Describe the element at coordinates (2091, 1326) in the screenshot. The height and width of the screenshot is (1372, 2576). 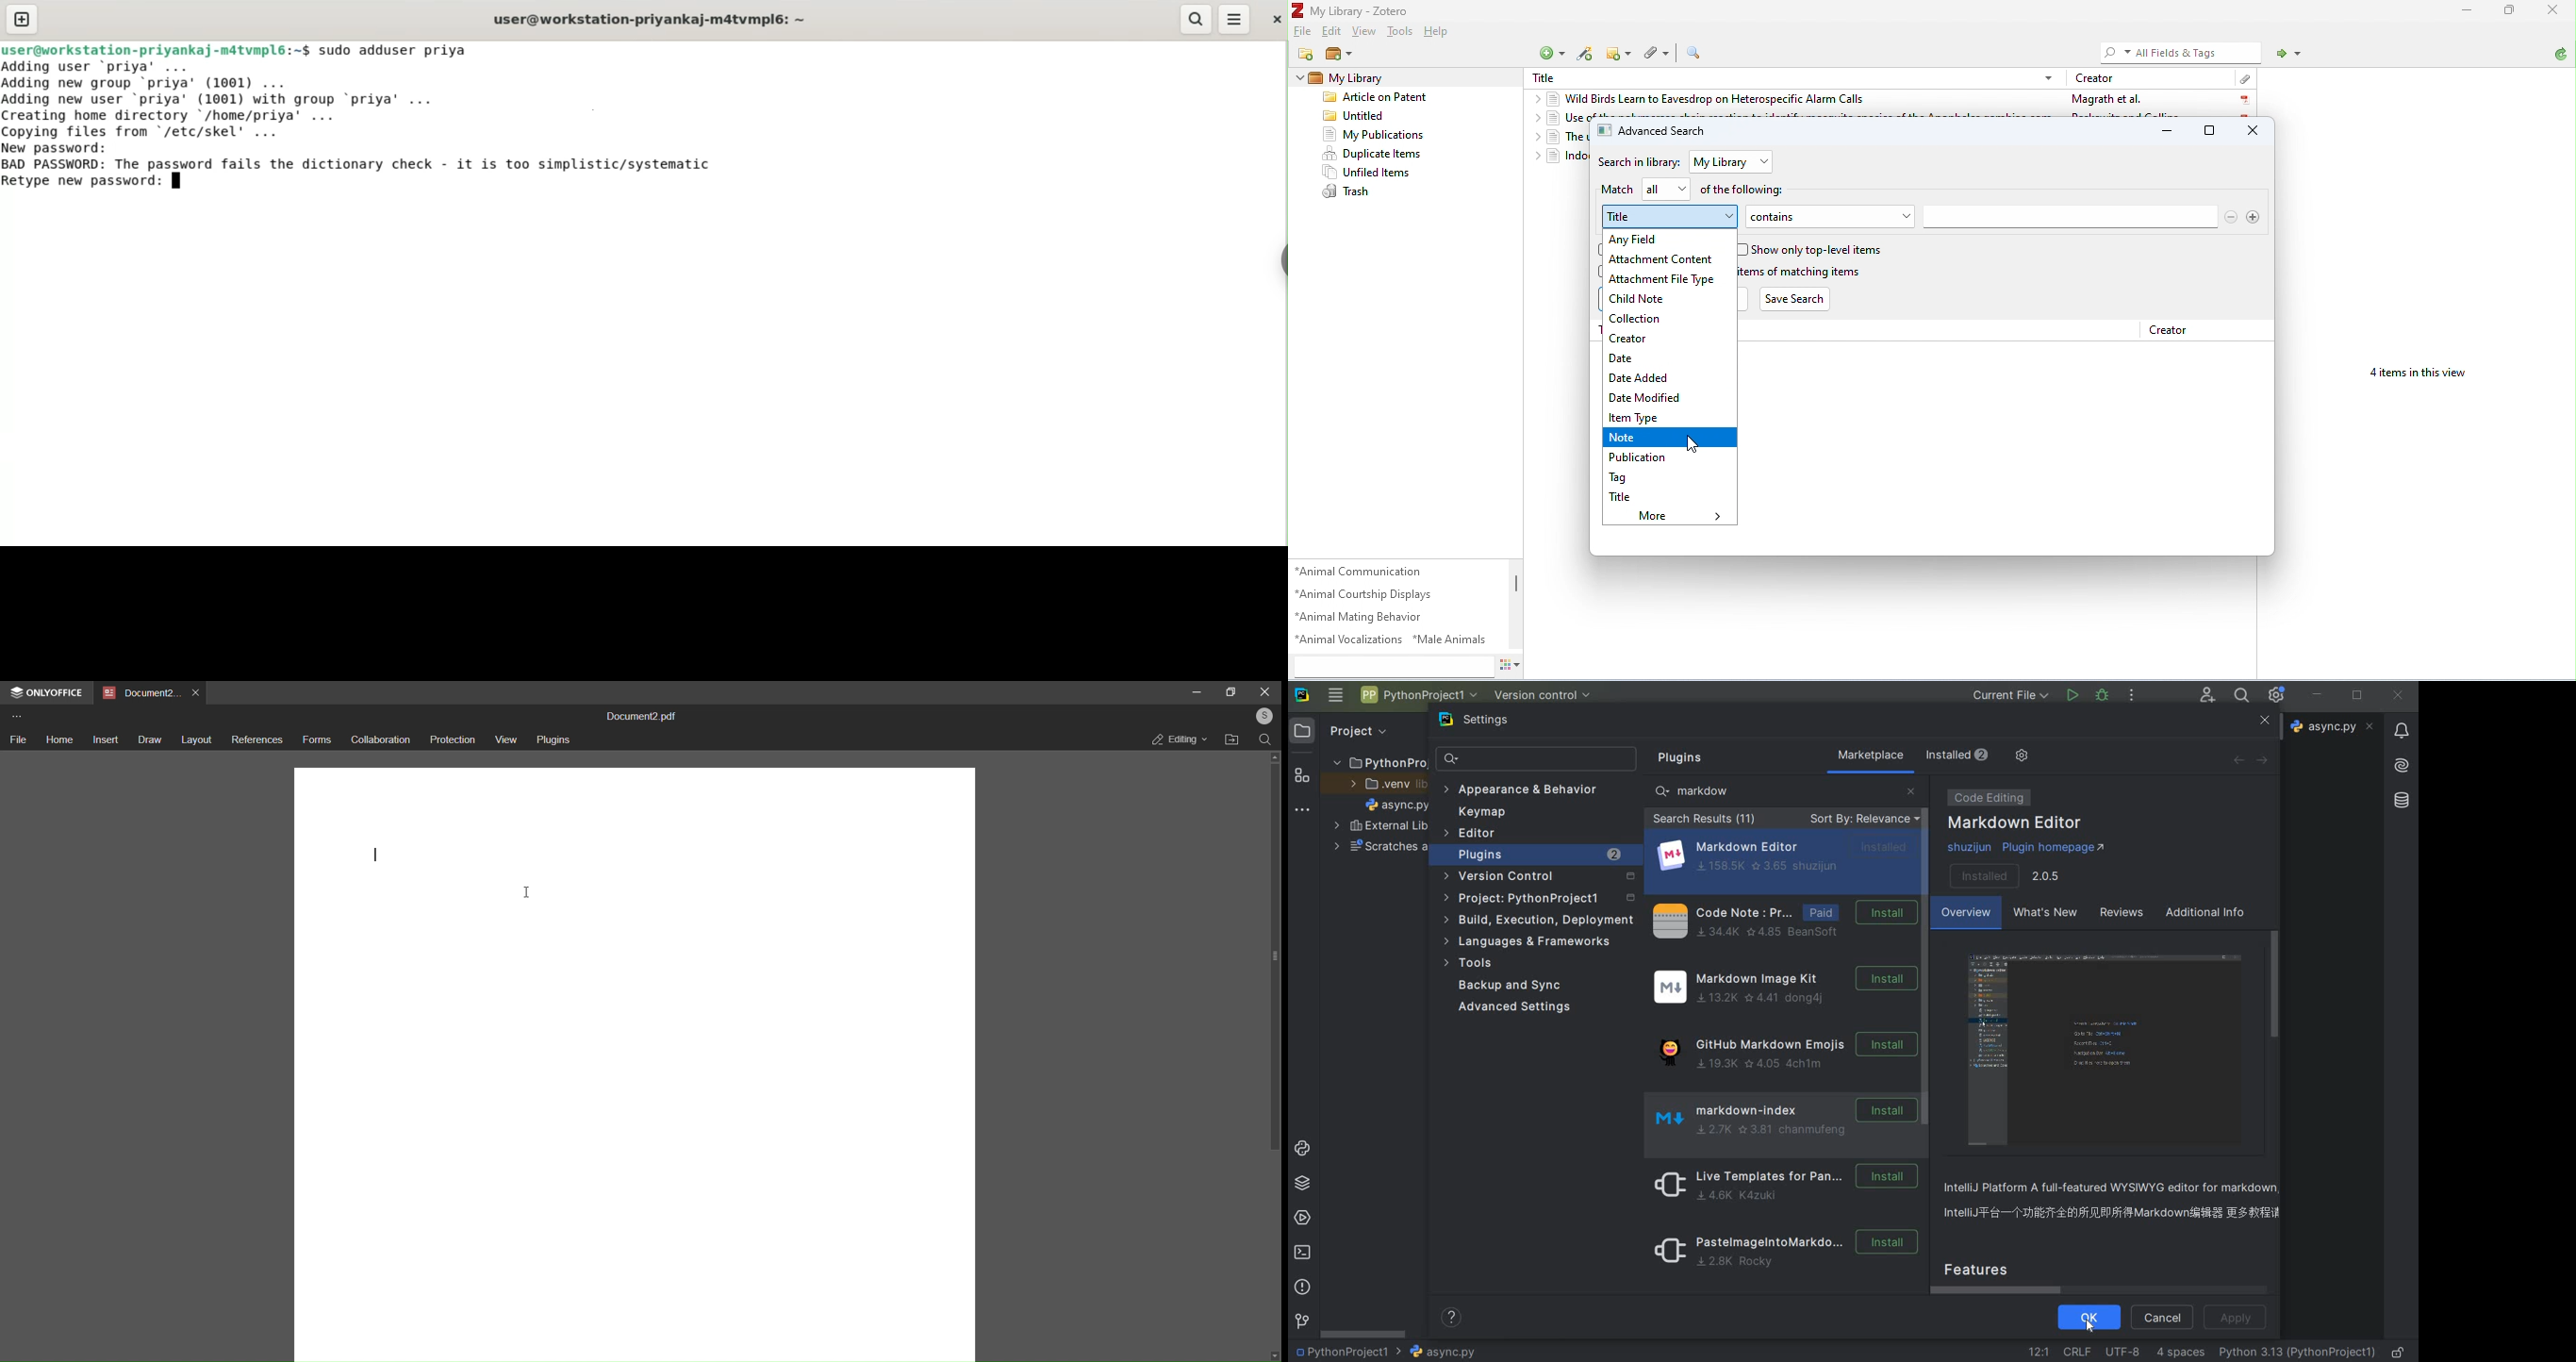
I see `cursor` at that location.